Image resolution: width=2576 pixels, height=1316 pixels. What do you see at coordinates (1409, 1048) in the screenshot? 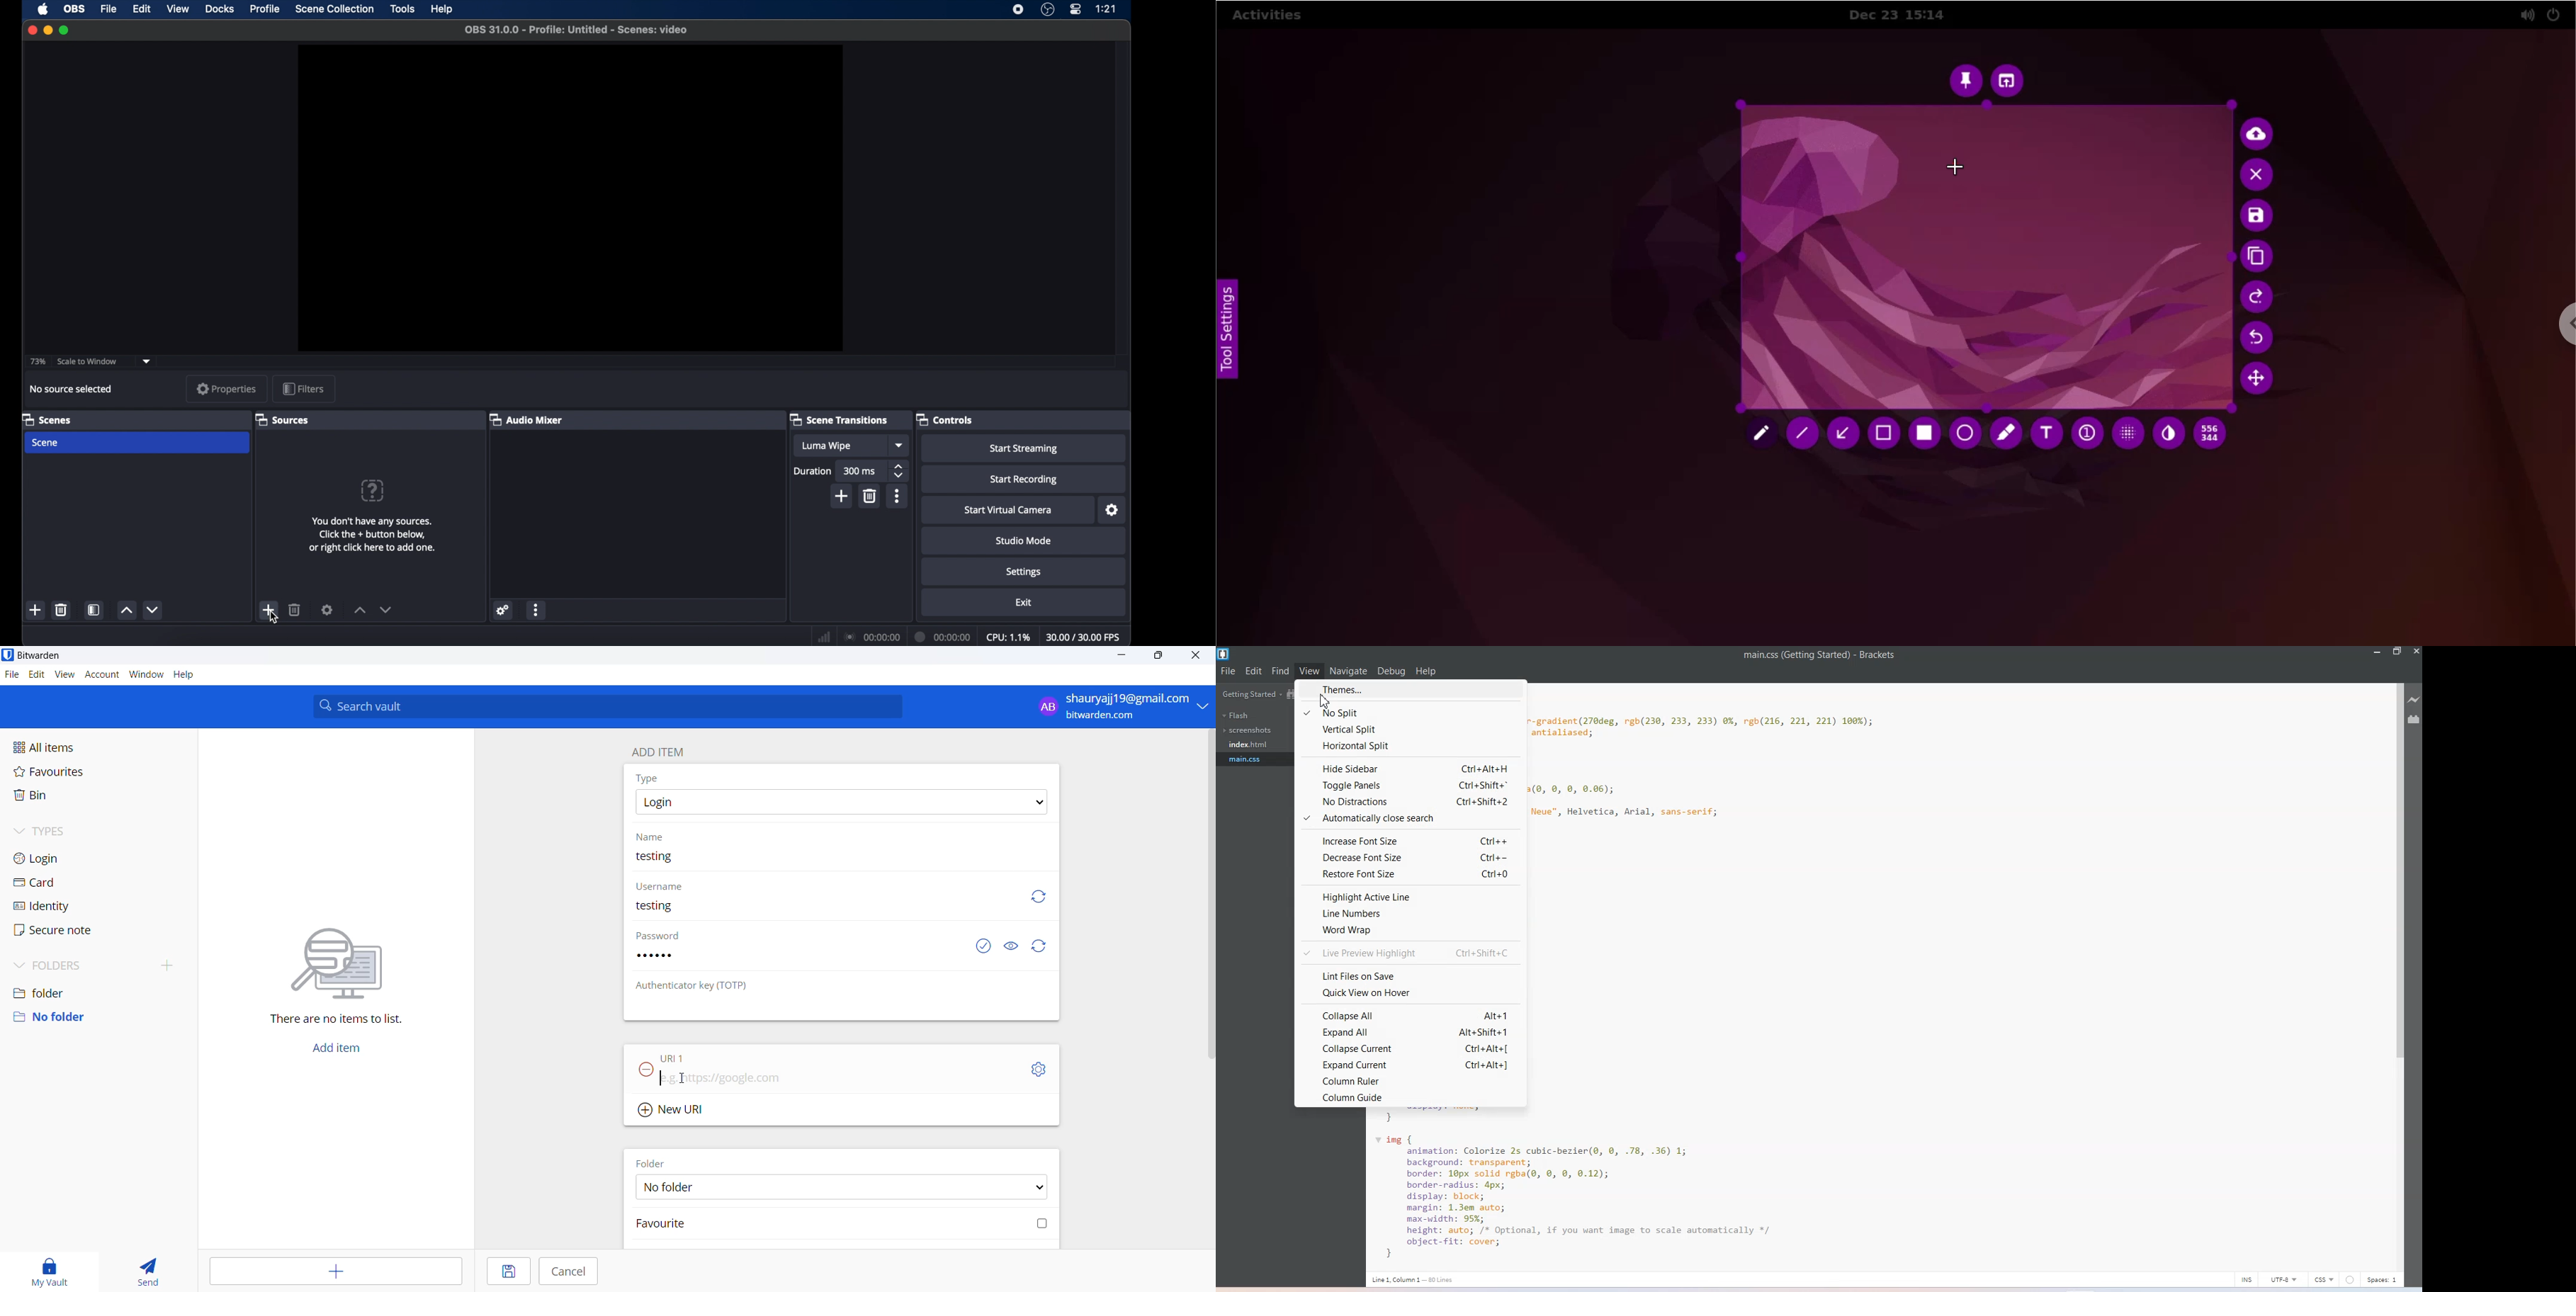
I see `Collapse current` at bounding box center [1409, 1048].